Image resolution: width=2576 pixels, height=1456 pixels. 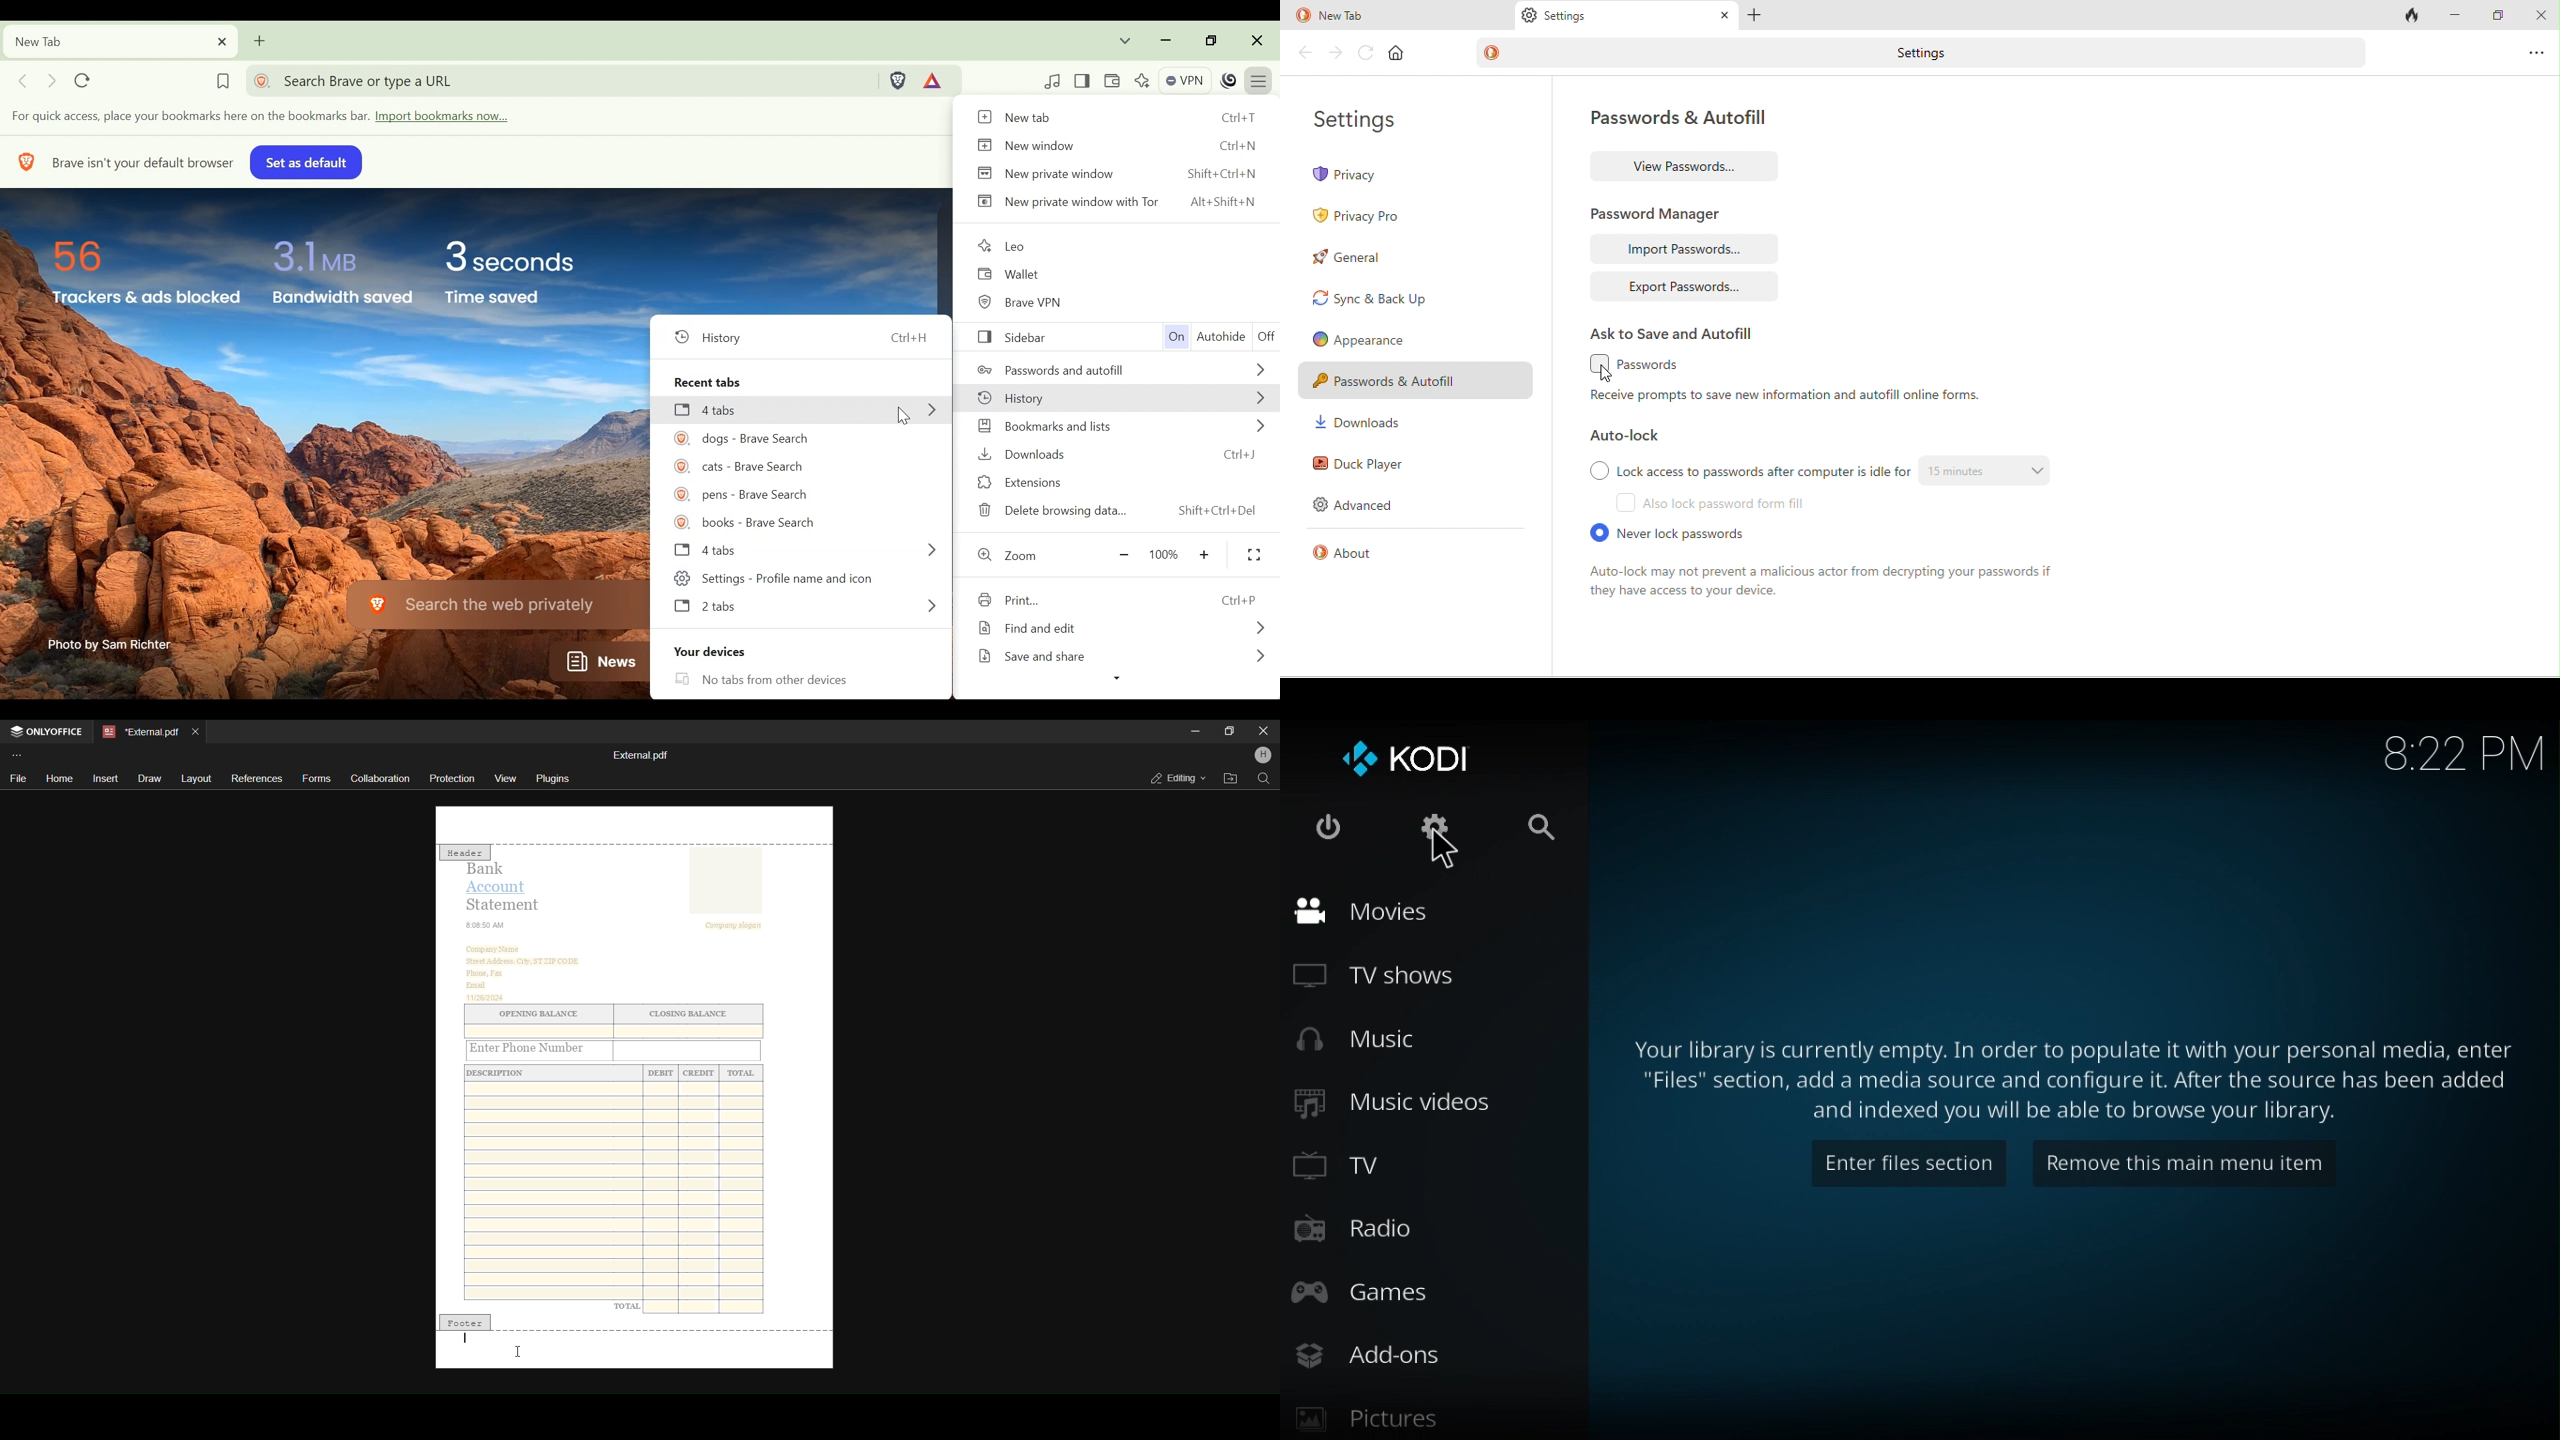 I want to click on close, so click(x=1722, y=17).